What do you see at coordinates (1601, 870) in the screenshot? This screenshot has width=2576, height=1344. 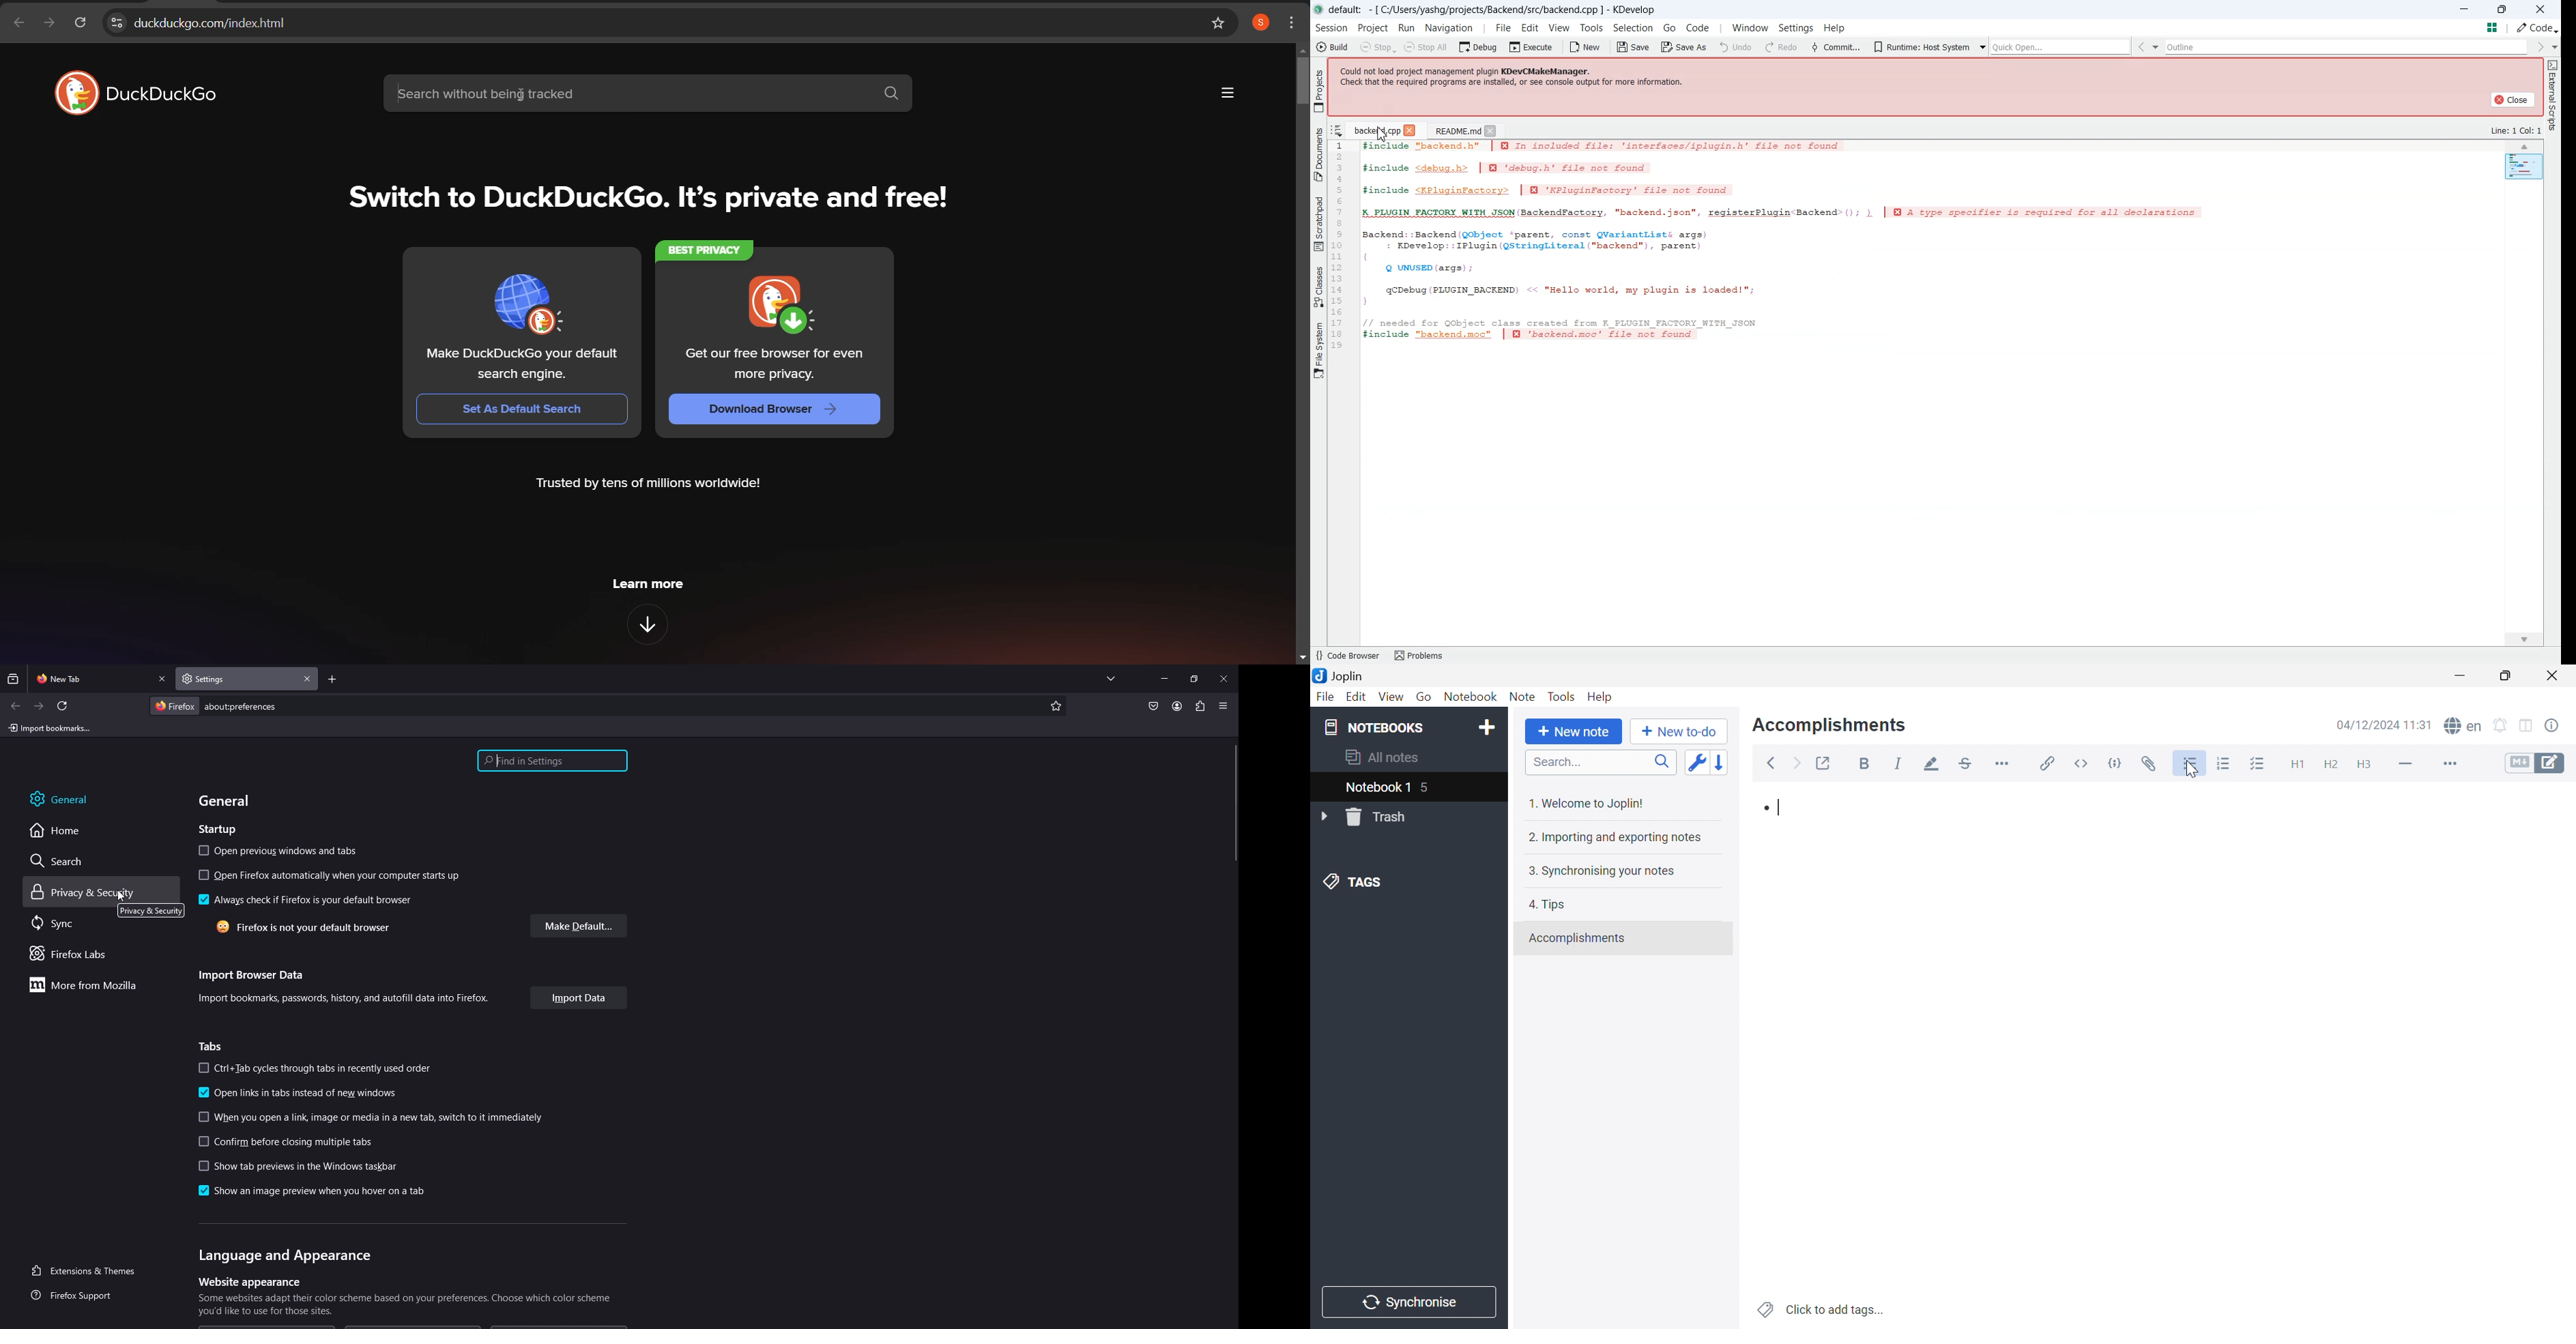 I see `3. Synchronising your notes` at bounding box center [1601, 870].